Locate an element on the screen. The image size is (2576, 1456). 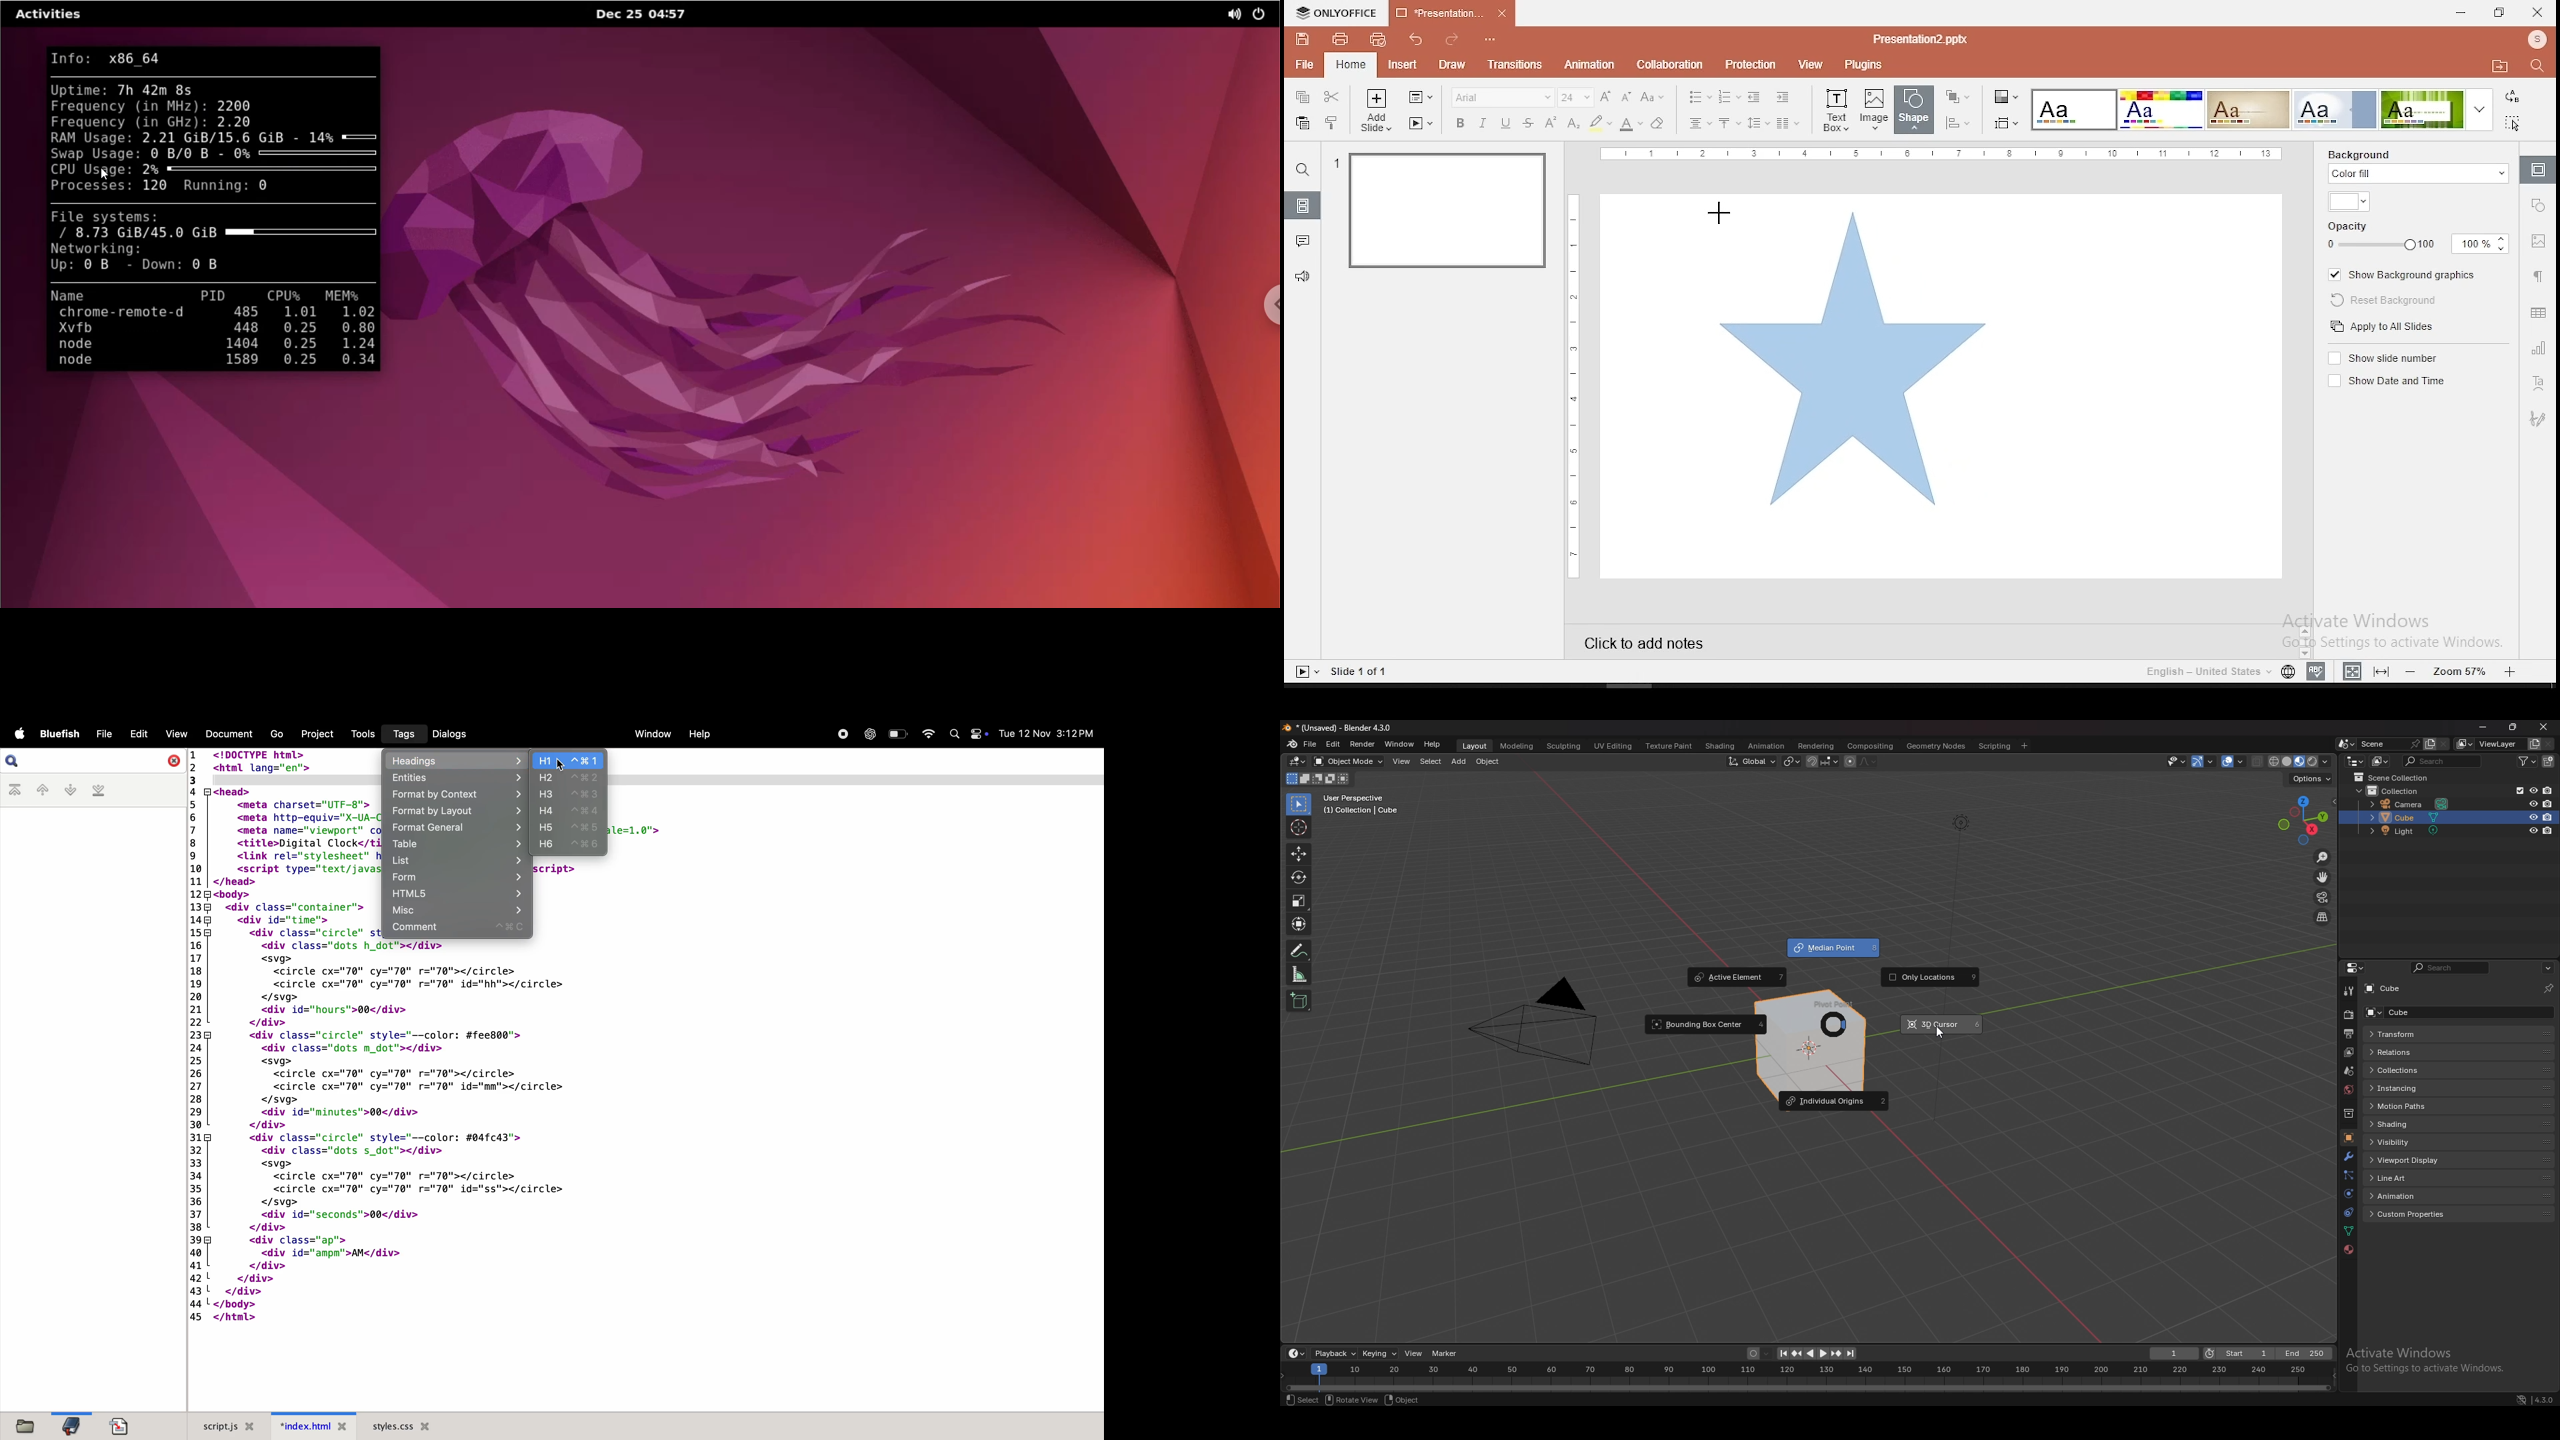
theme is located at coordinates (2075, 111).